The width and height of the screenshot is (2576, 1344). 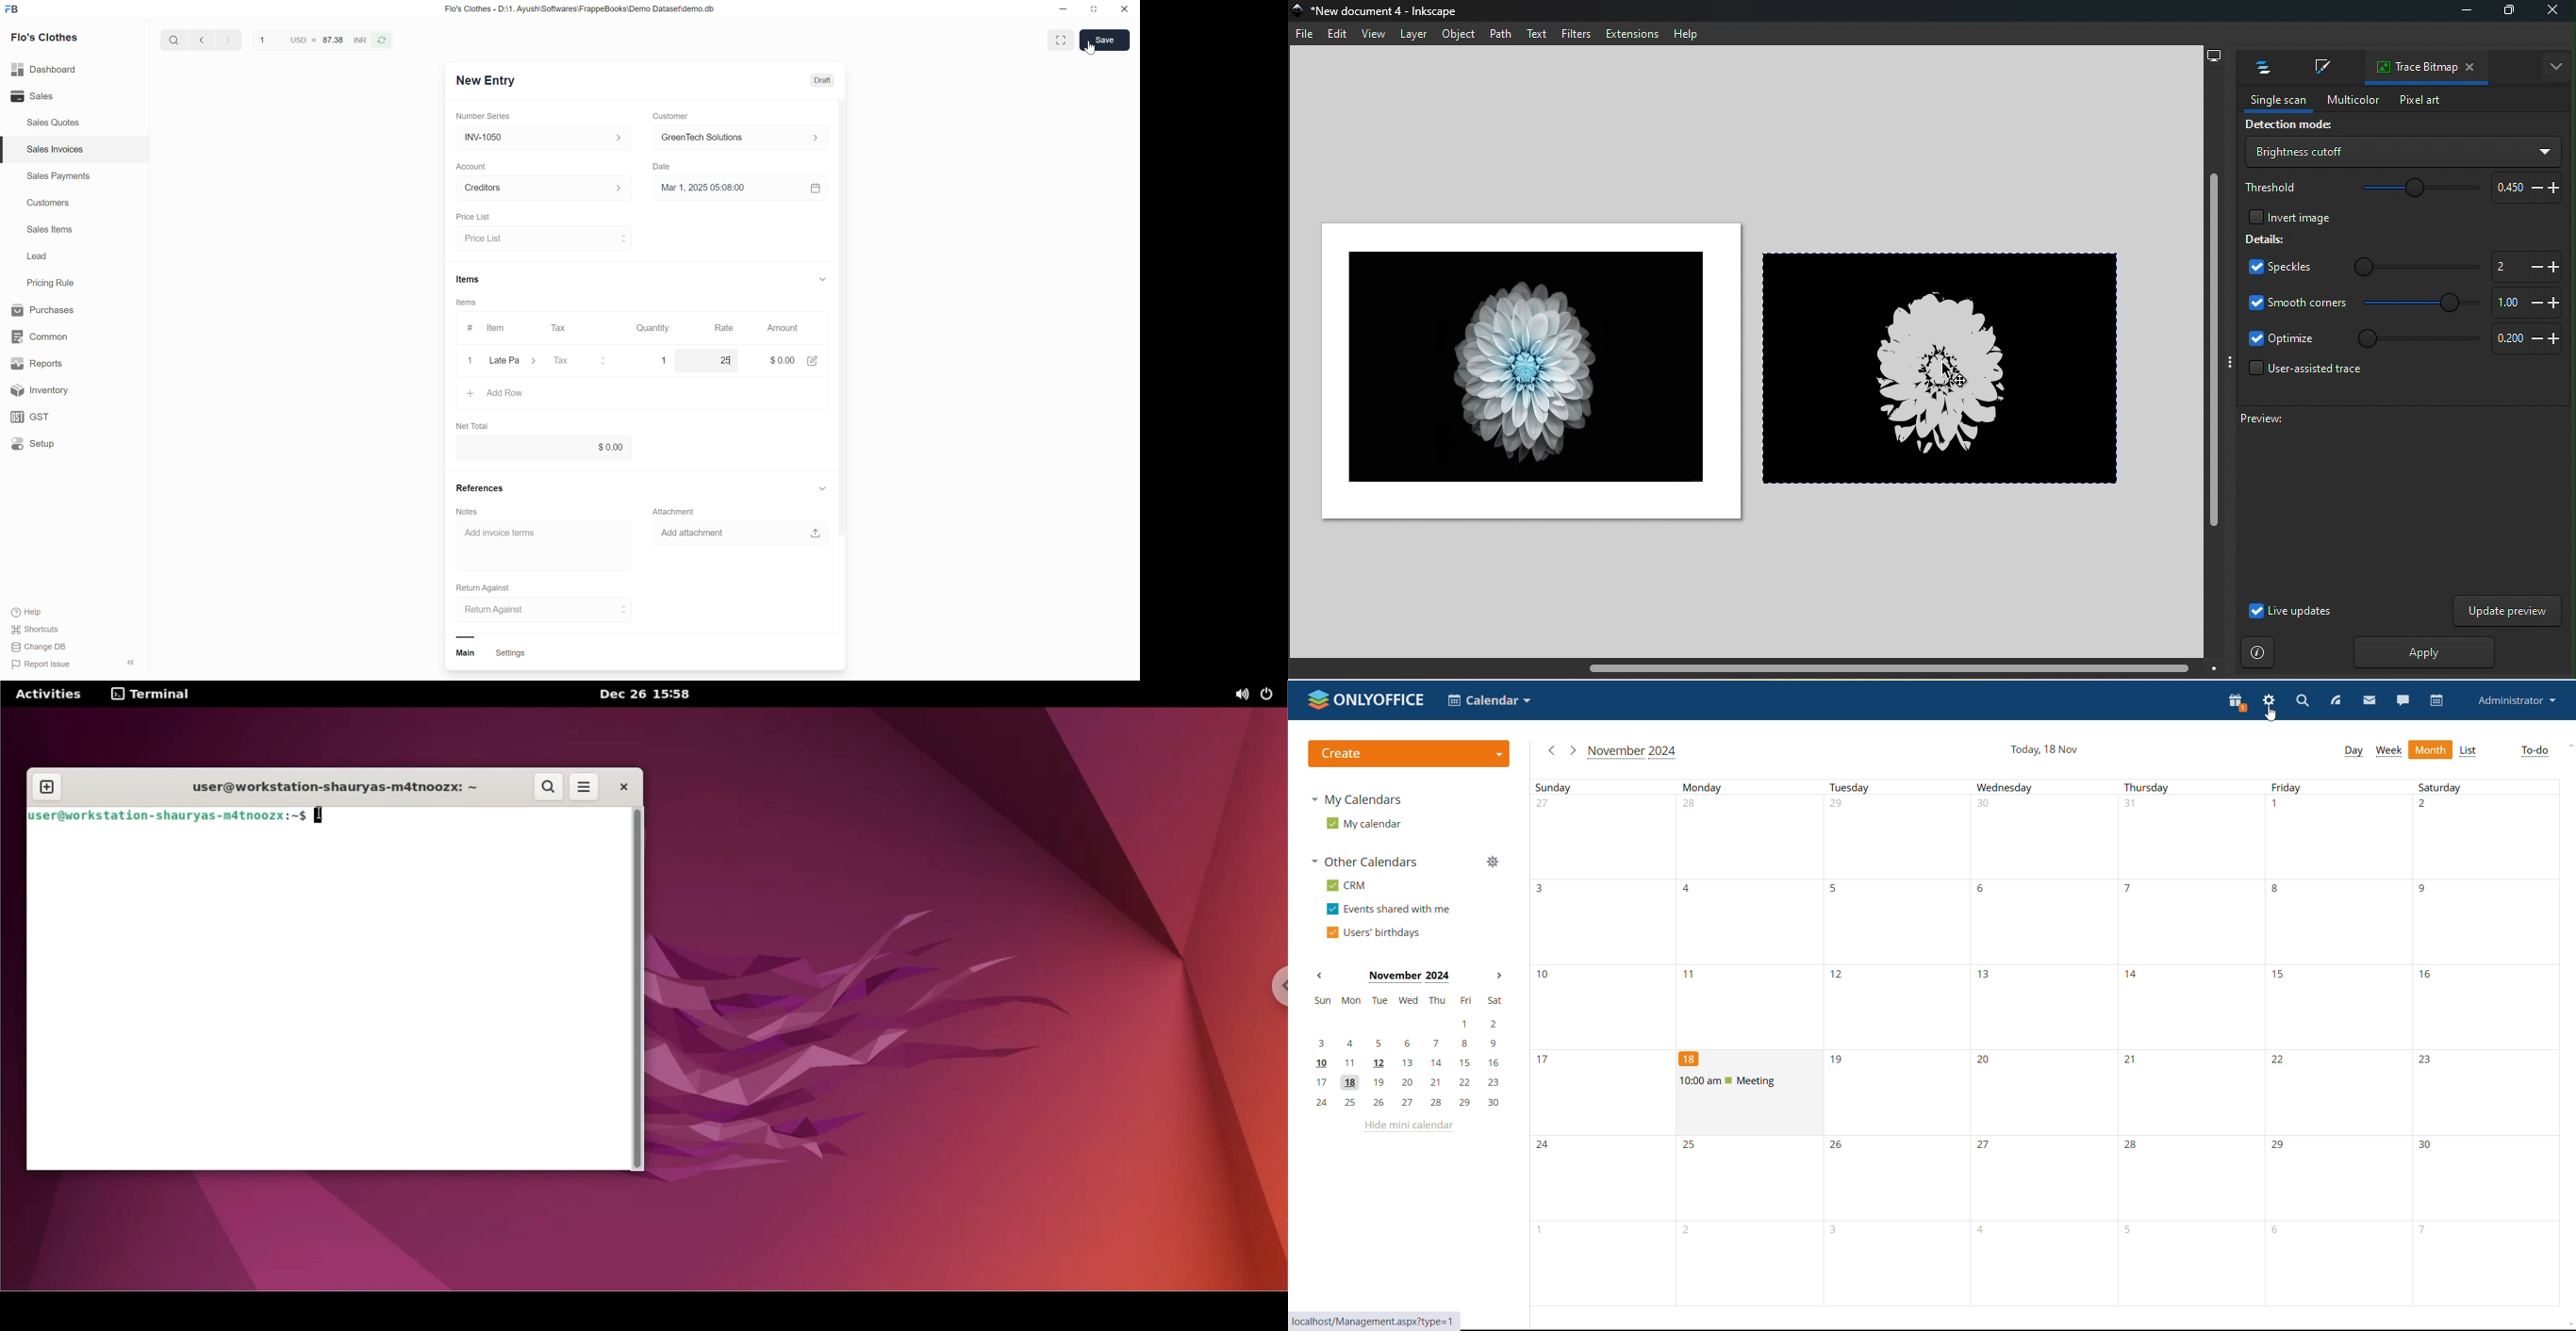 What do you see at coordinates (2473, 69) in the screenshot?
I see `Close tab` at bounding box center [2473, 69].